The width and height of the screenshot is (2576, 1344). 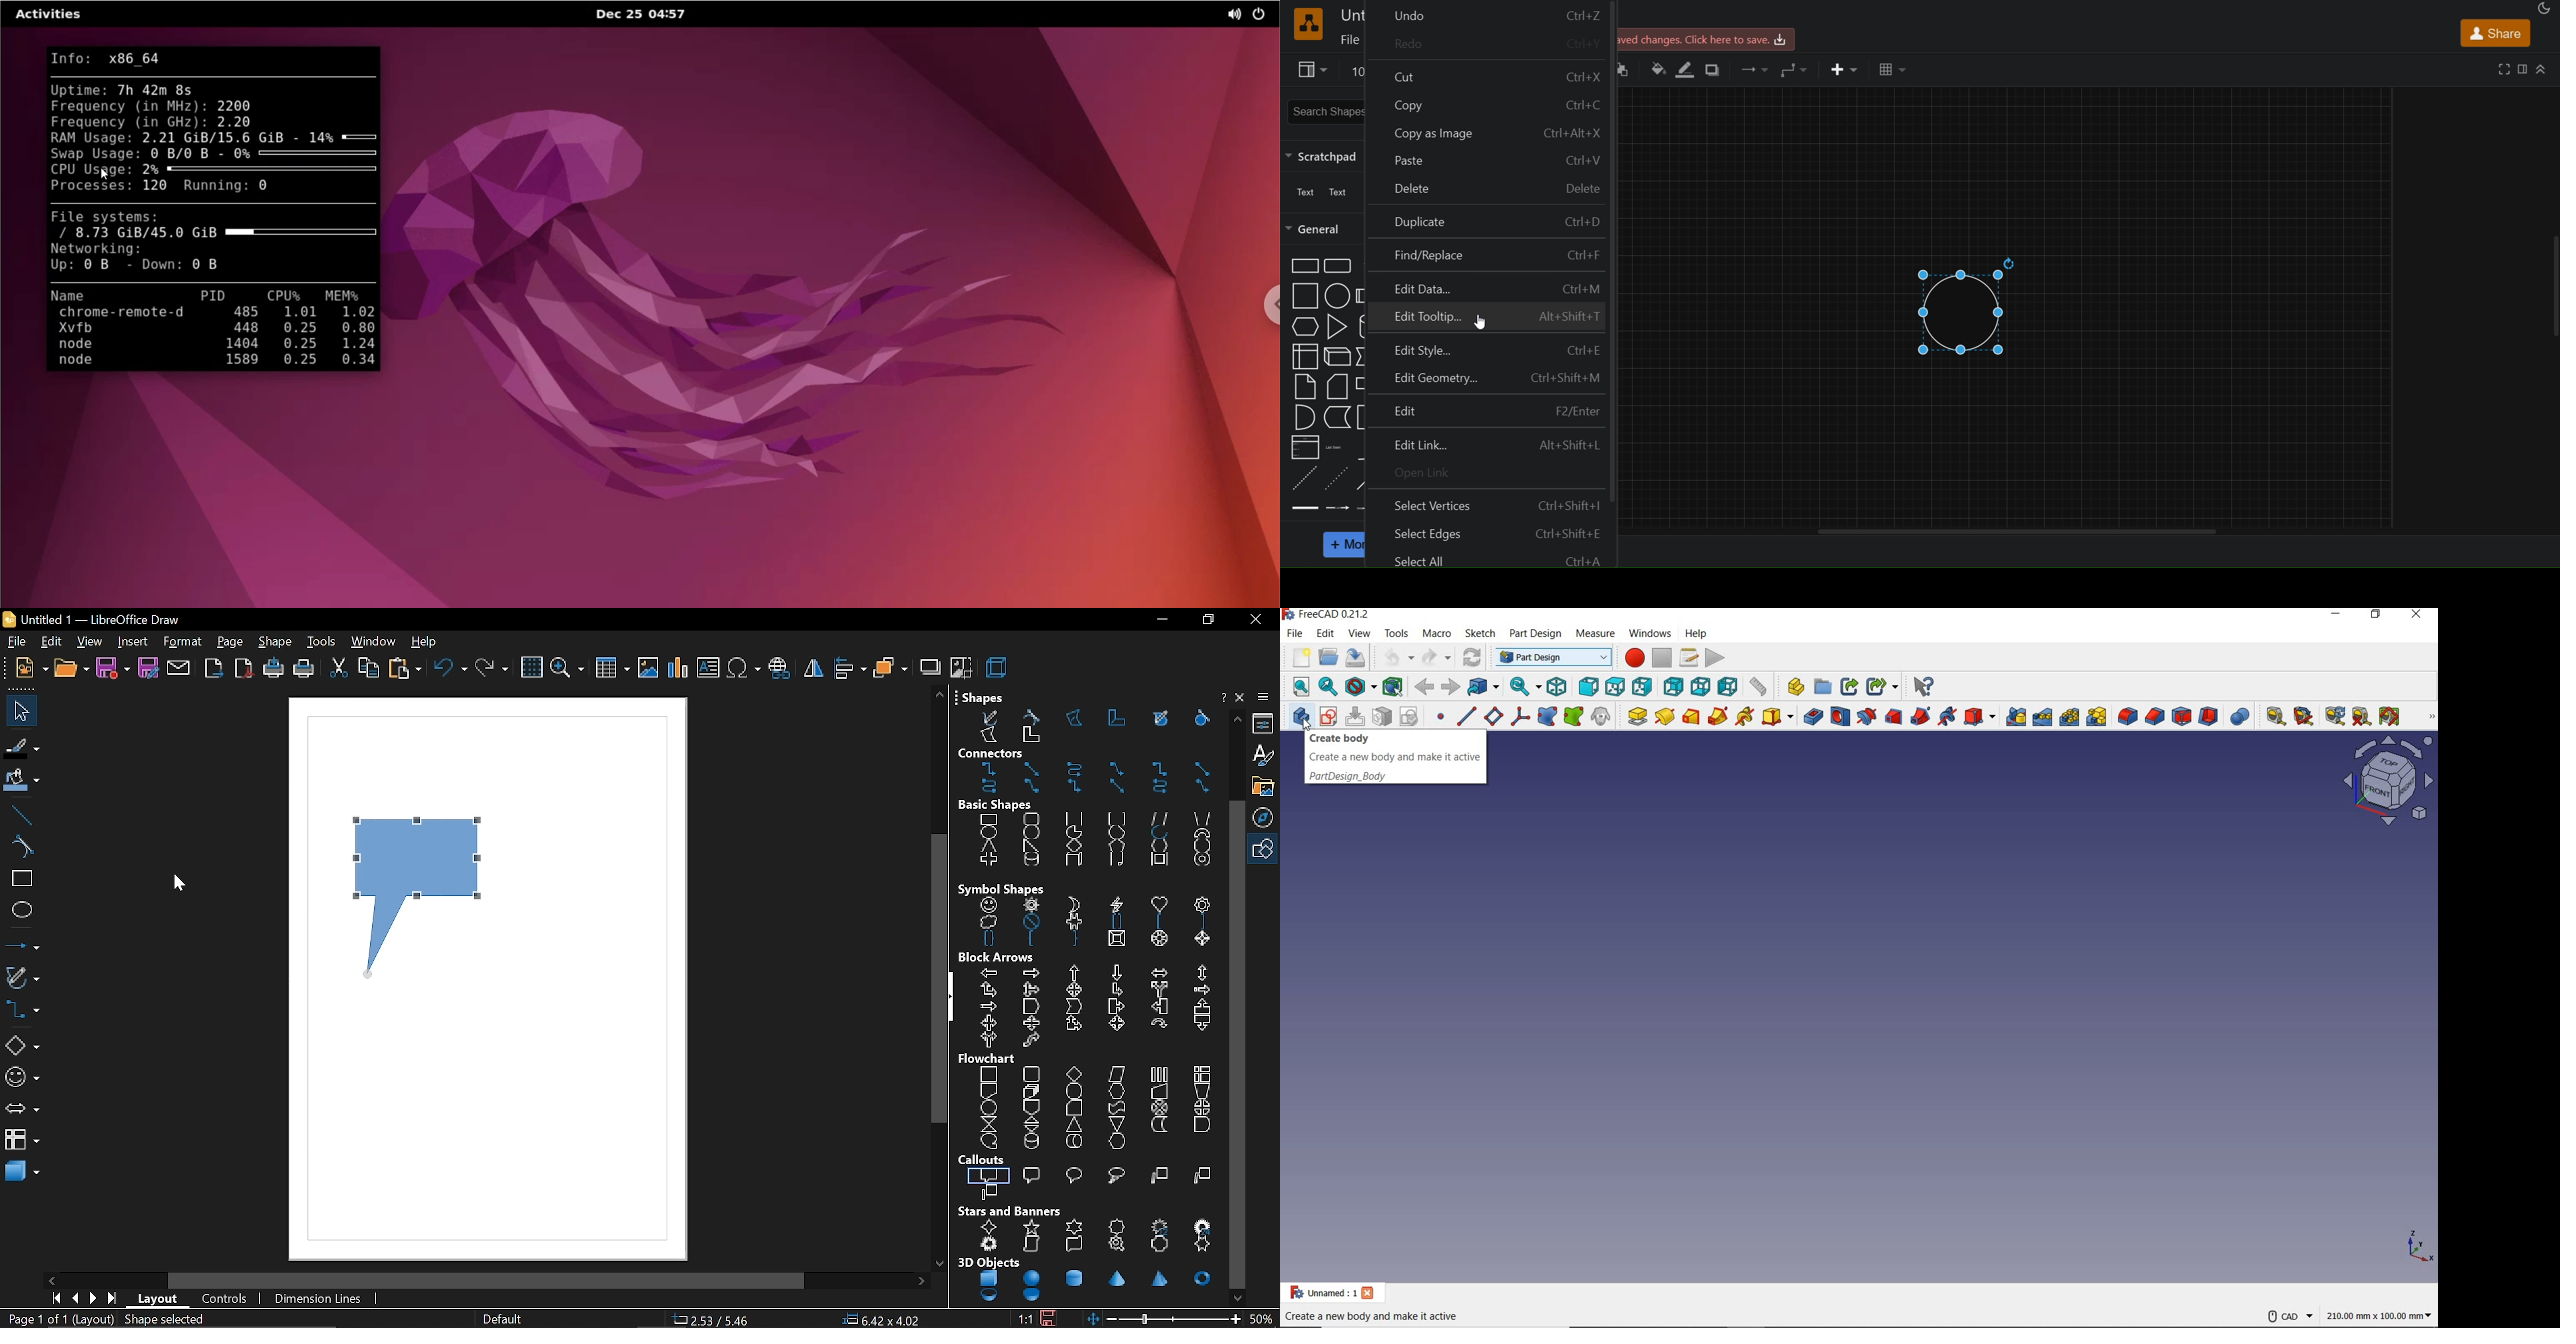 What do you see at coordinates (1203, 1177) in the screenshot?
I see `line 2` at bounding box center [1203, 1177].